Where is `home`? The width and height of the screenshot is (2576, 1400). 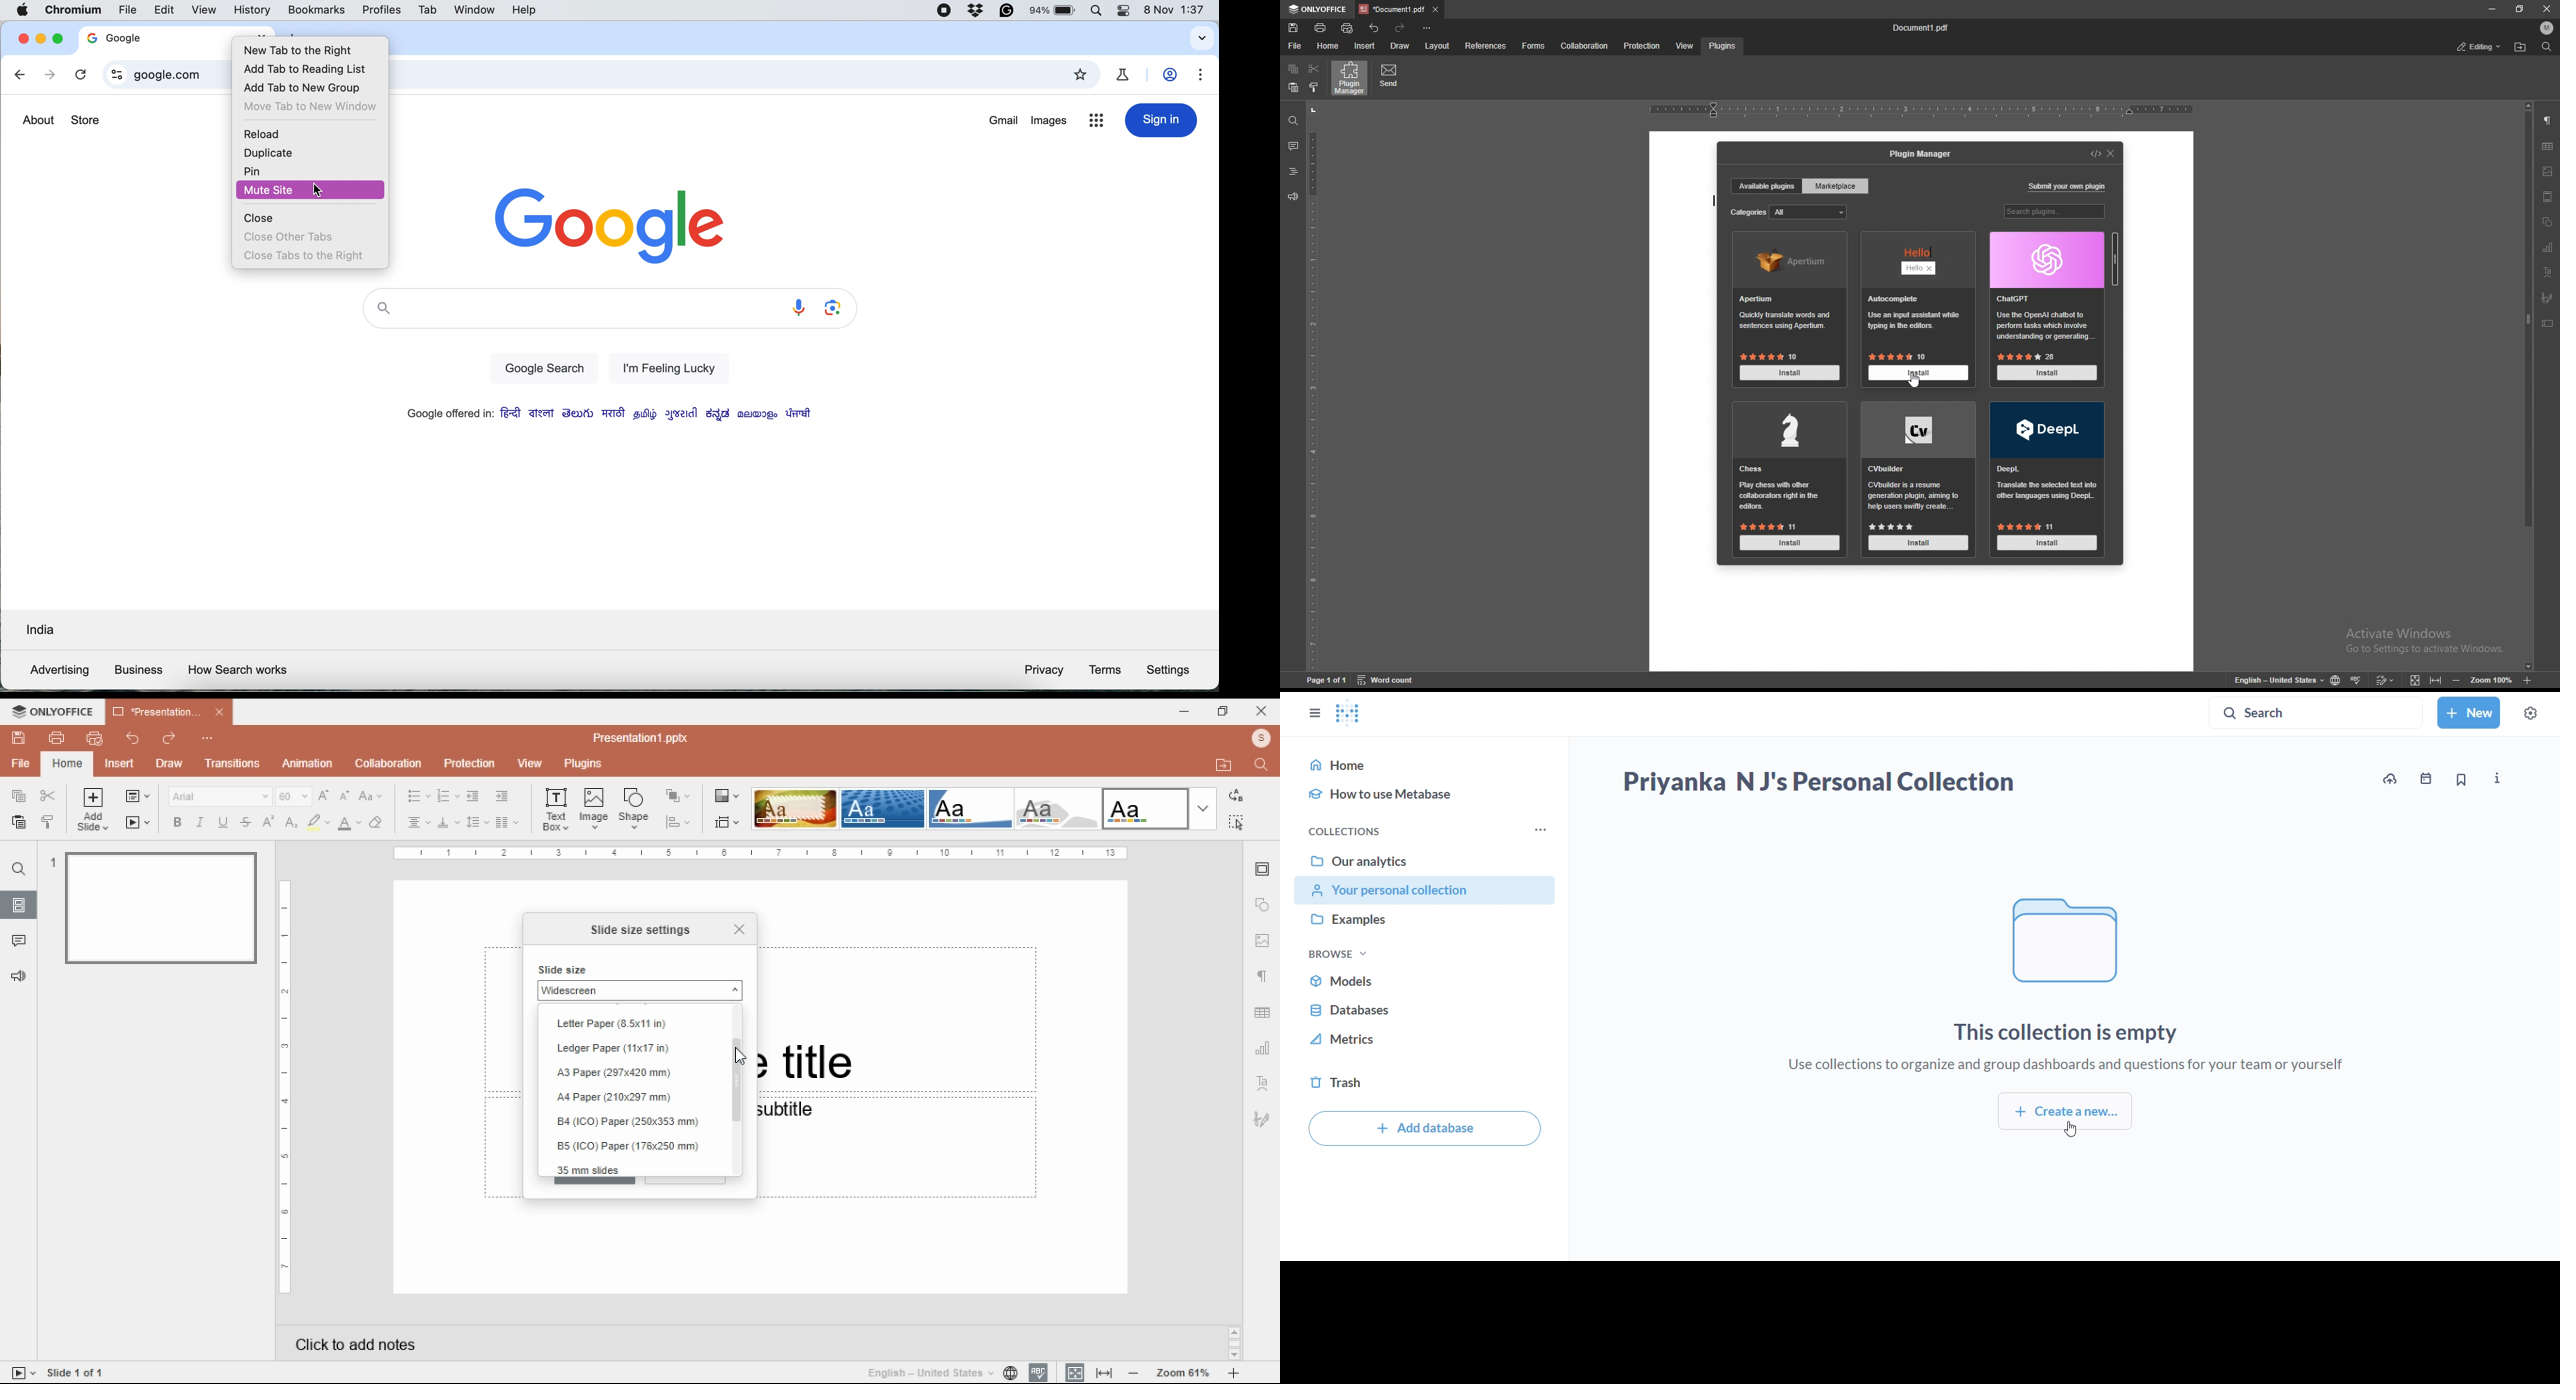
home is located at coordinates (66, 764).